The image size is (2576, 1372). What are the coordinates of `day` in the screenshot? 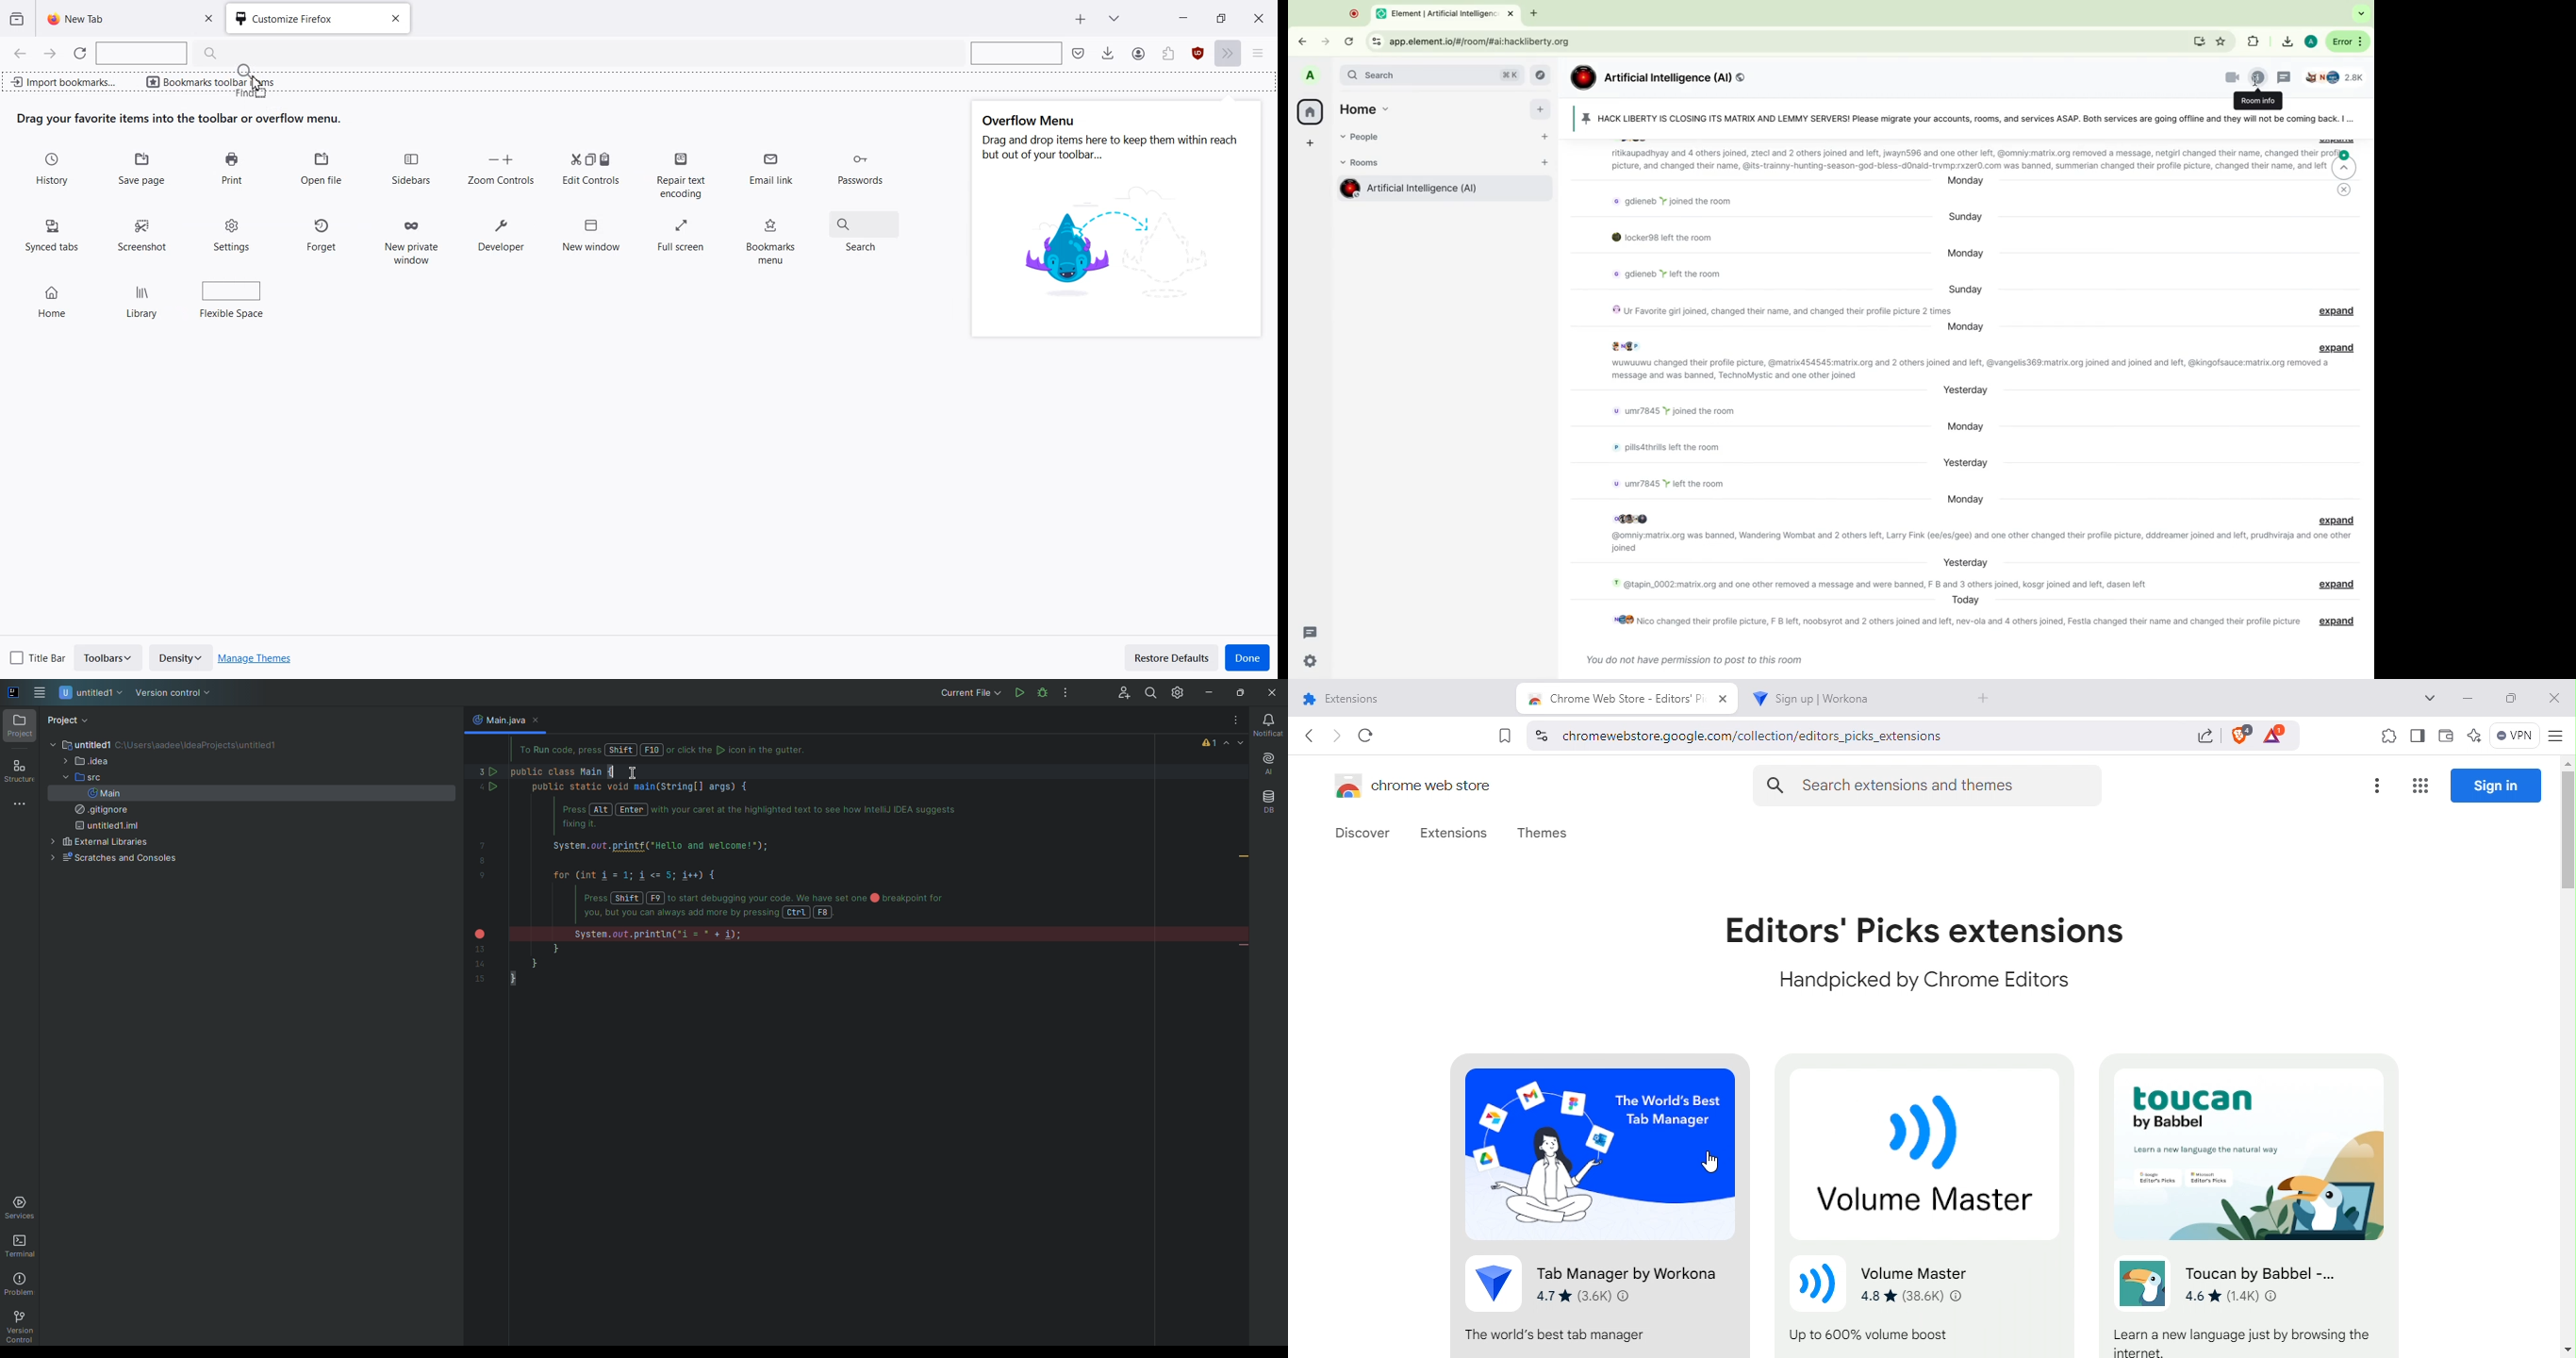 It's located at (1963, 499).